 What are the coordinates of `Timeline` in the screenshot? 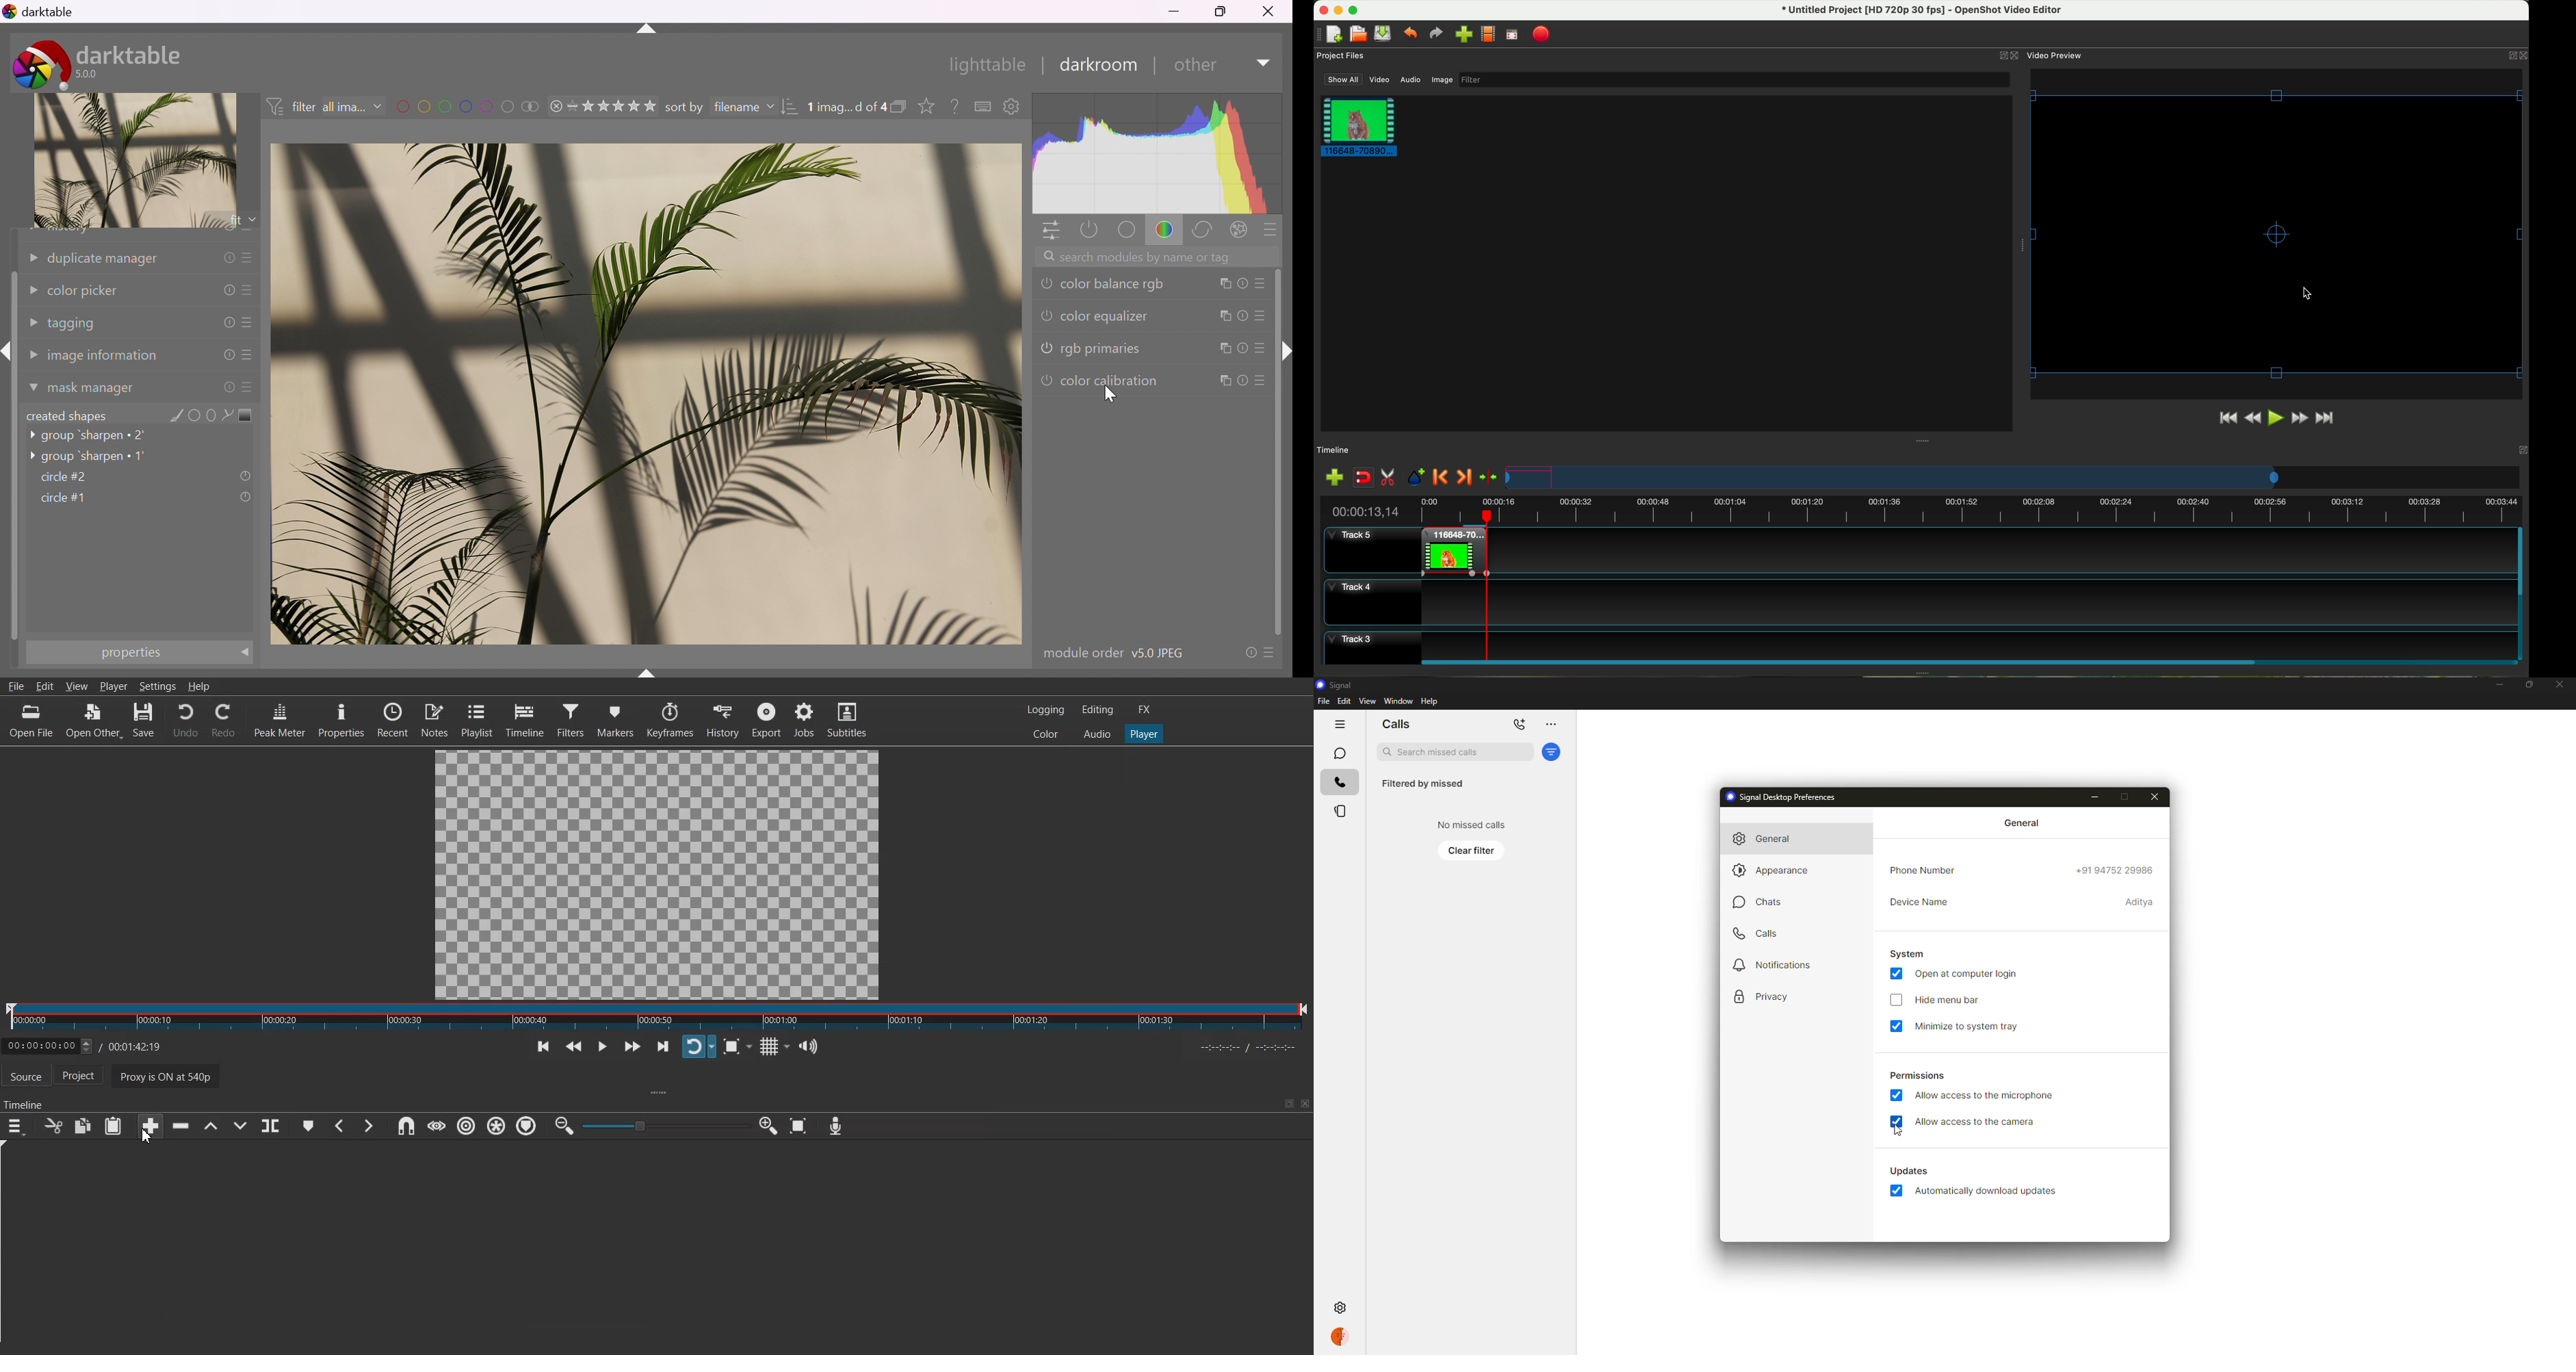 It's located at (525, 720).